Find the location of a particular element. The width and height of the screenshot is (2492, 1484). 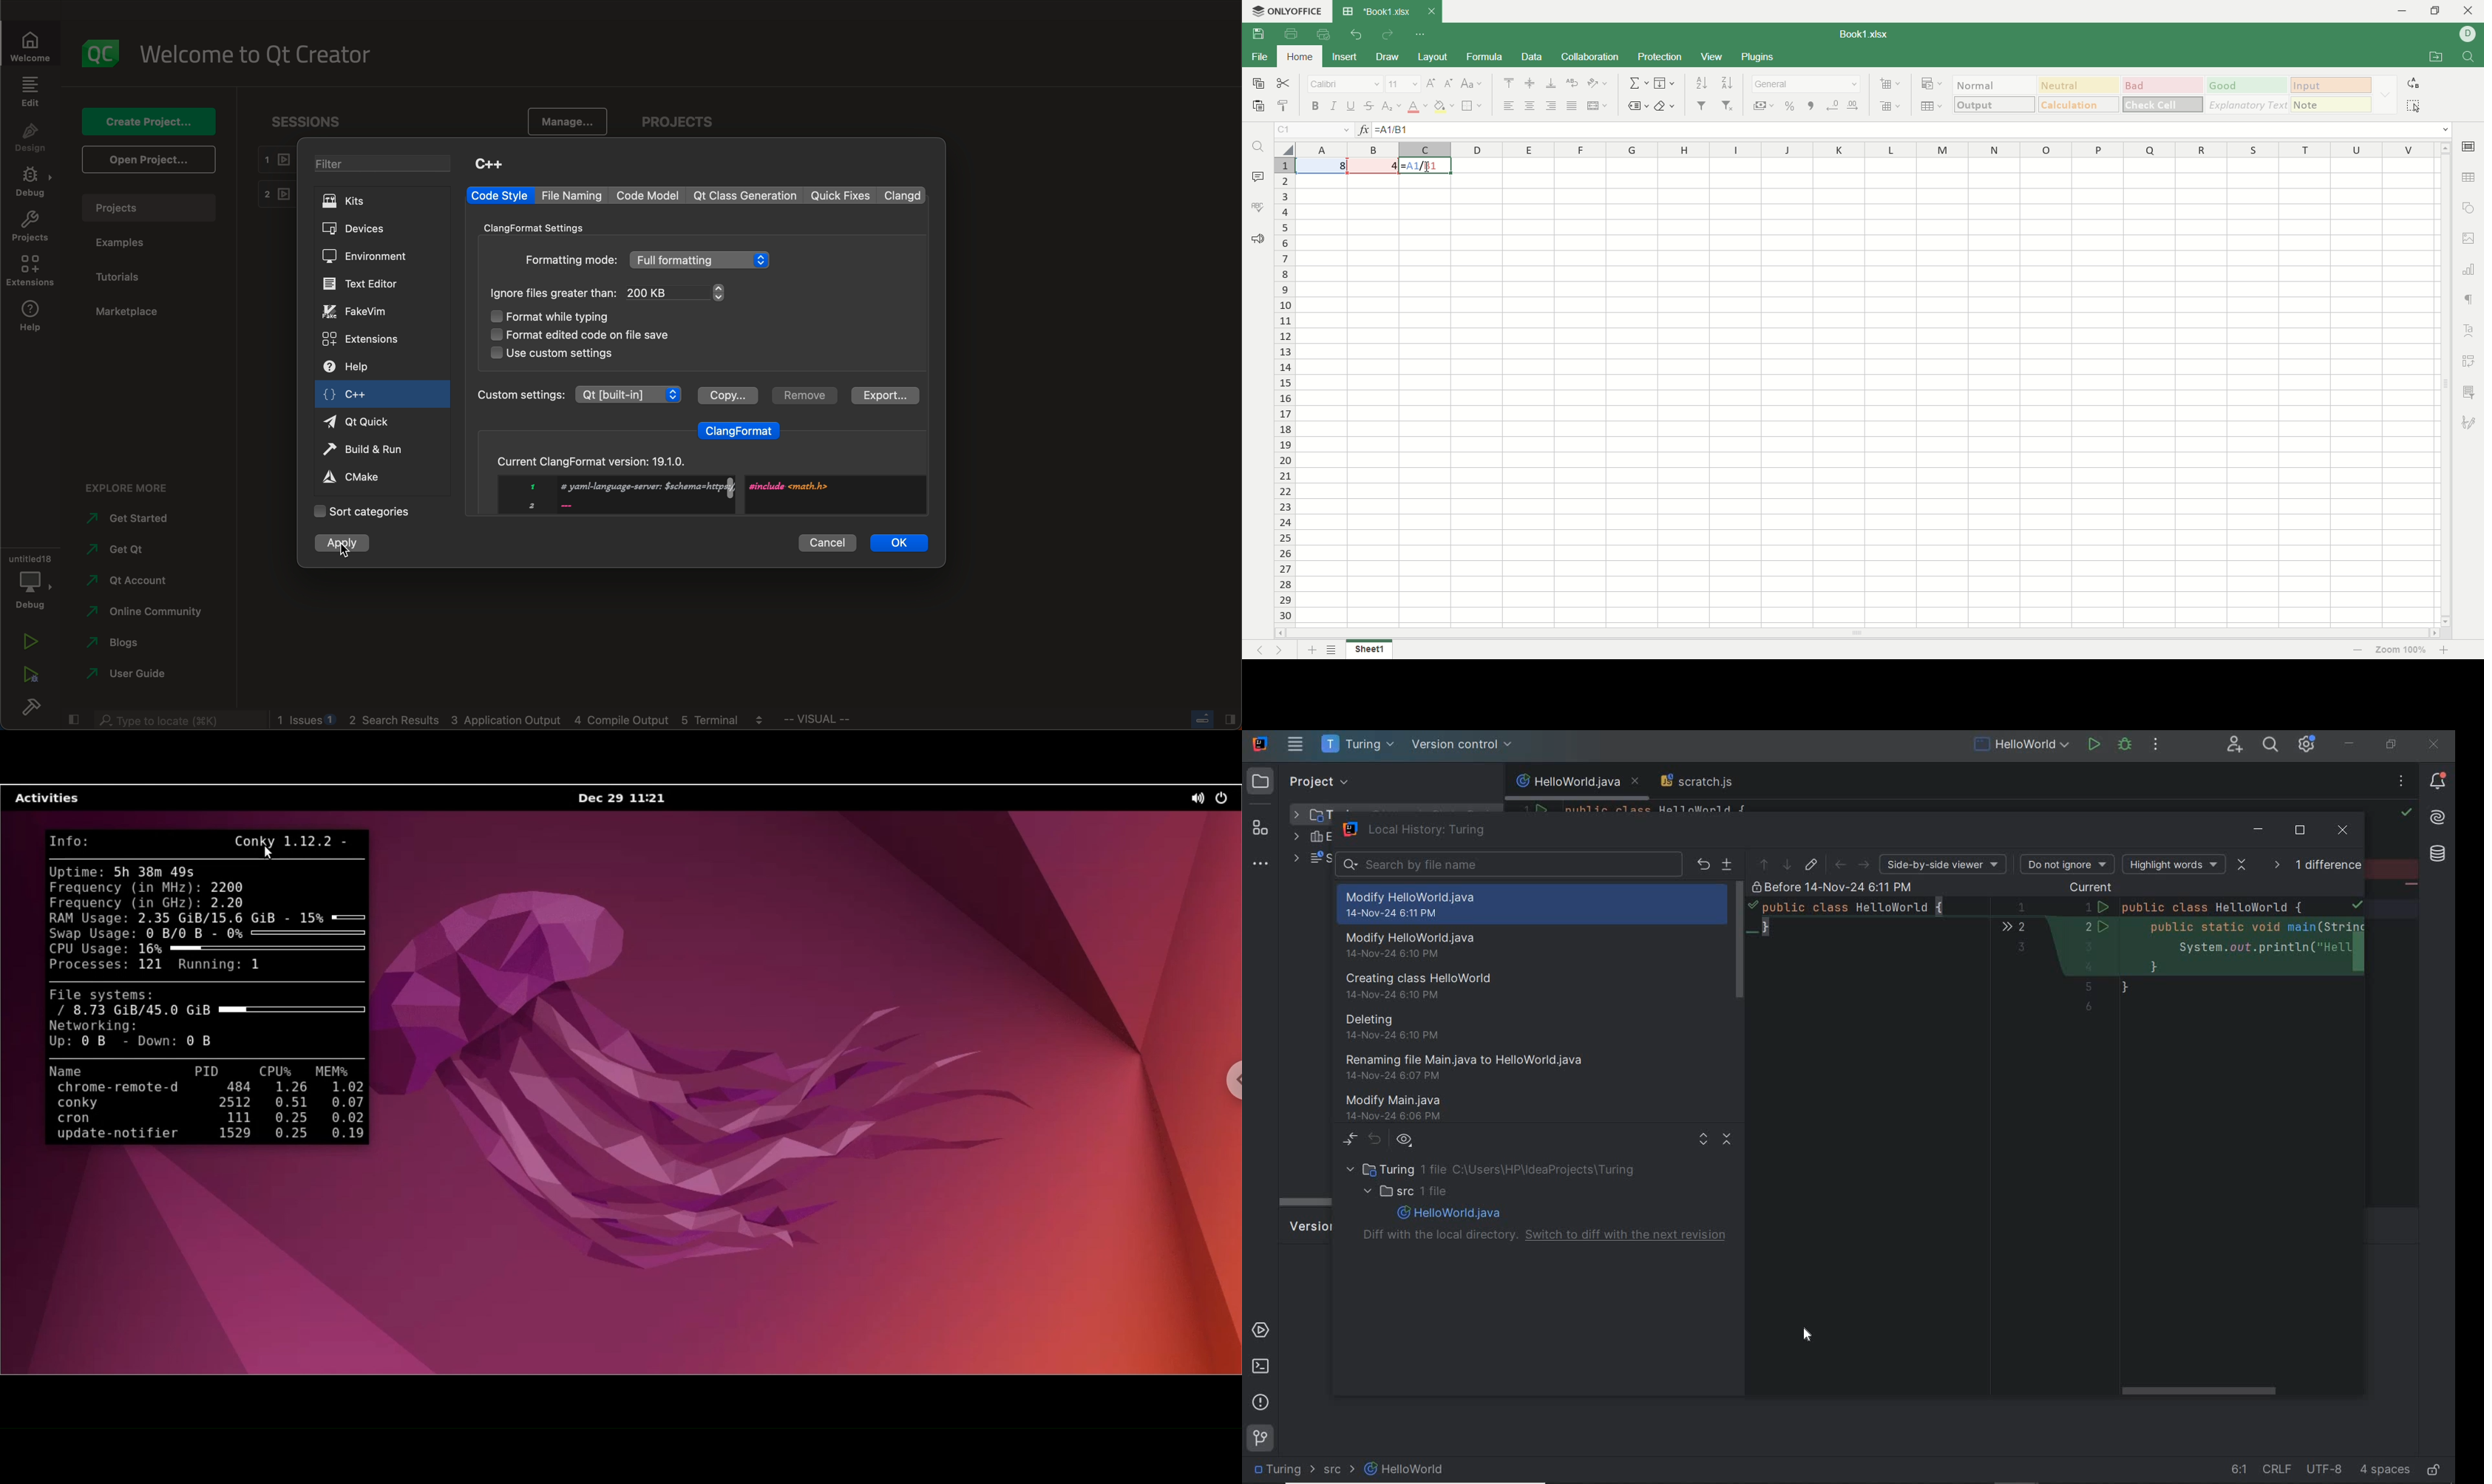

comment is located at coordinates (1256, 175).